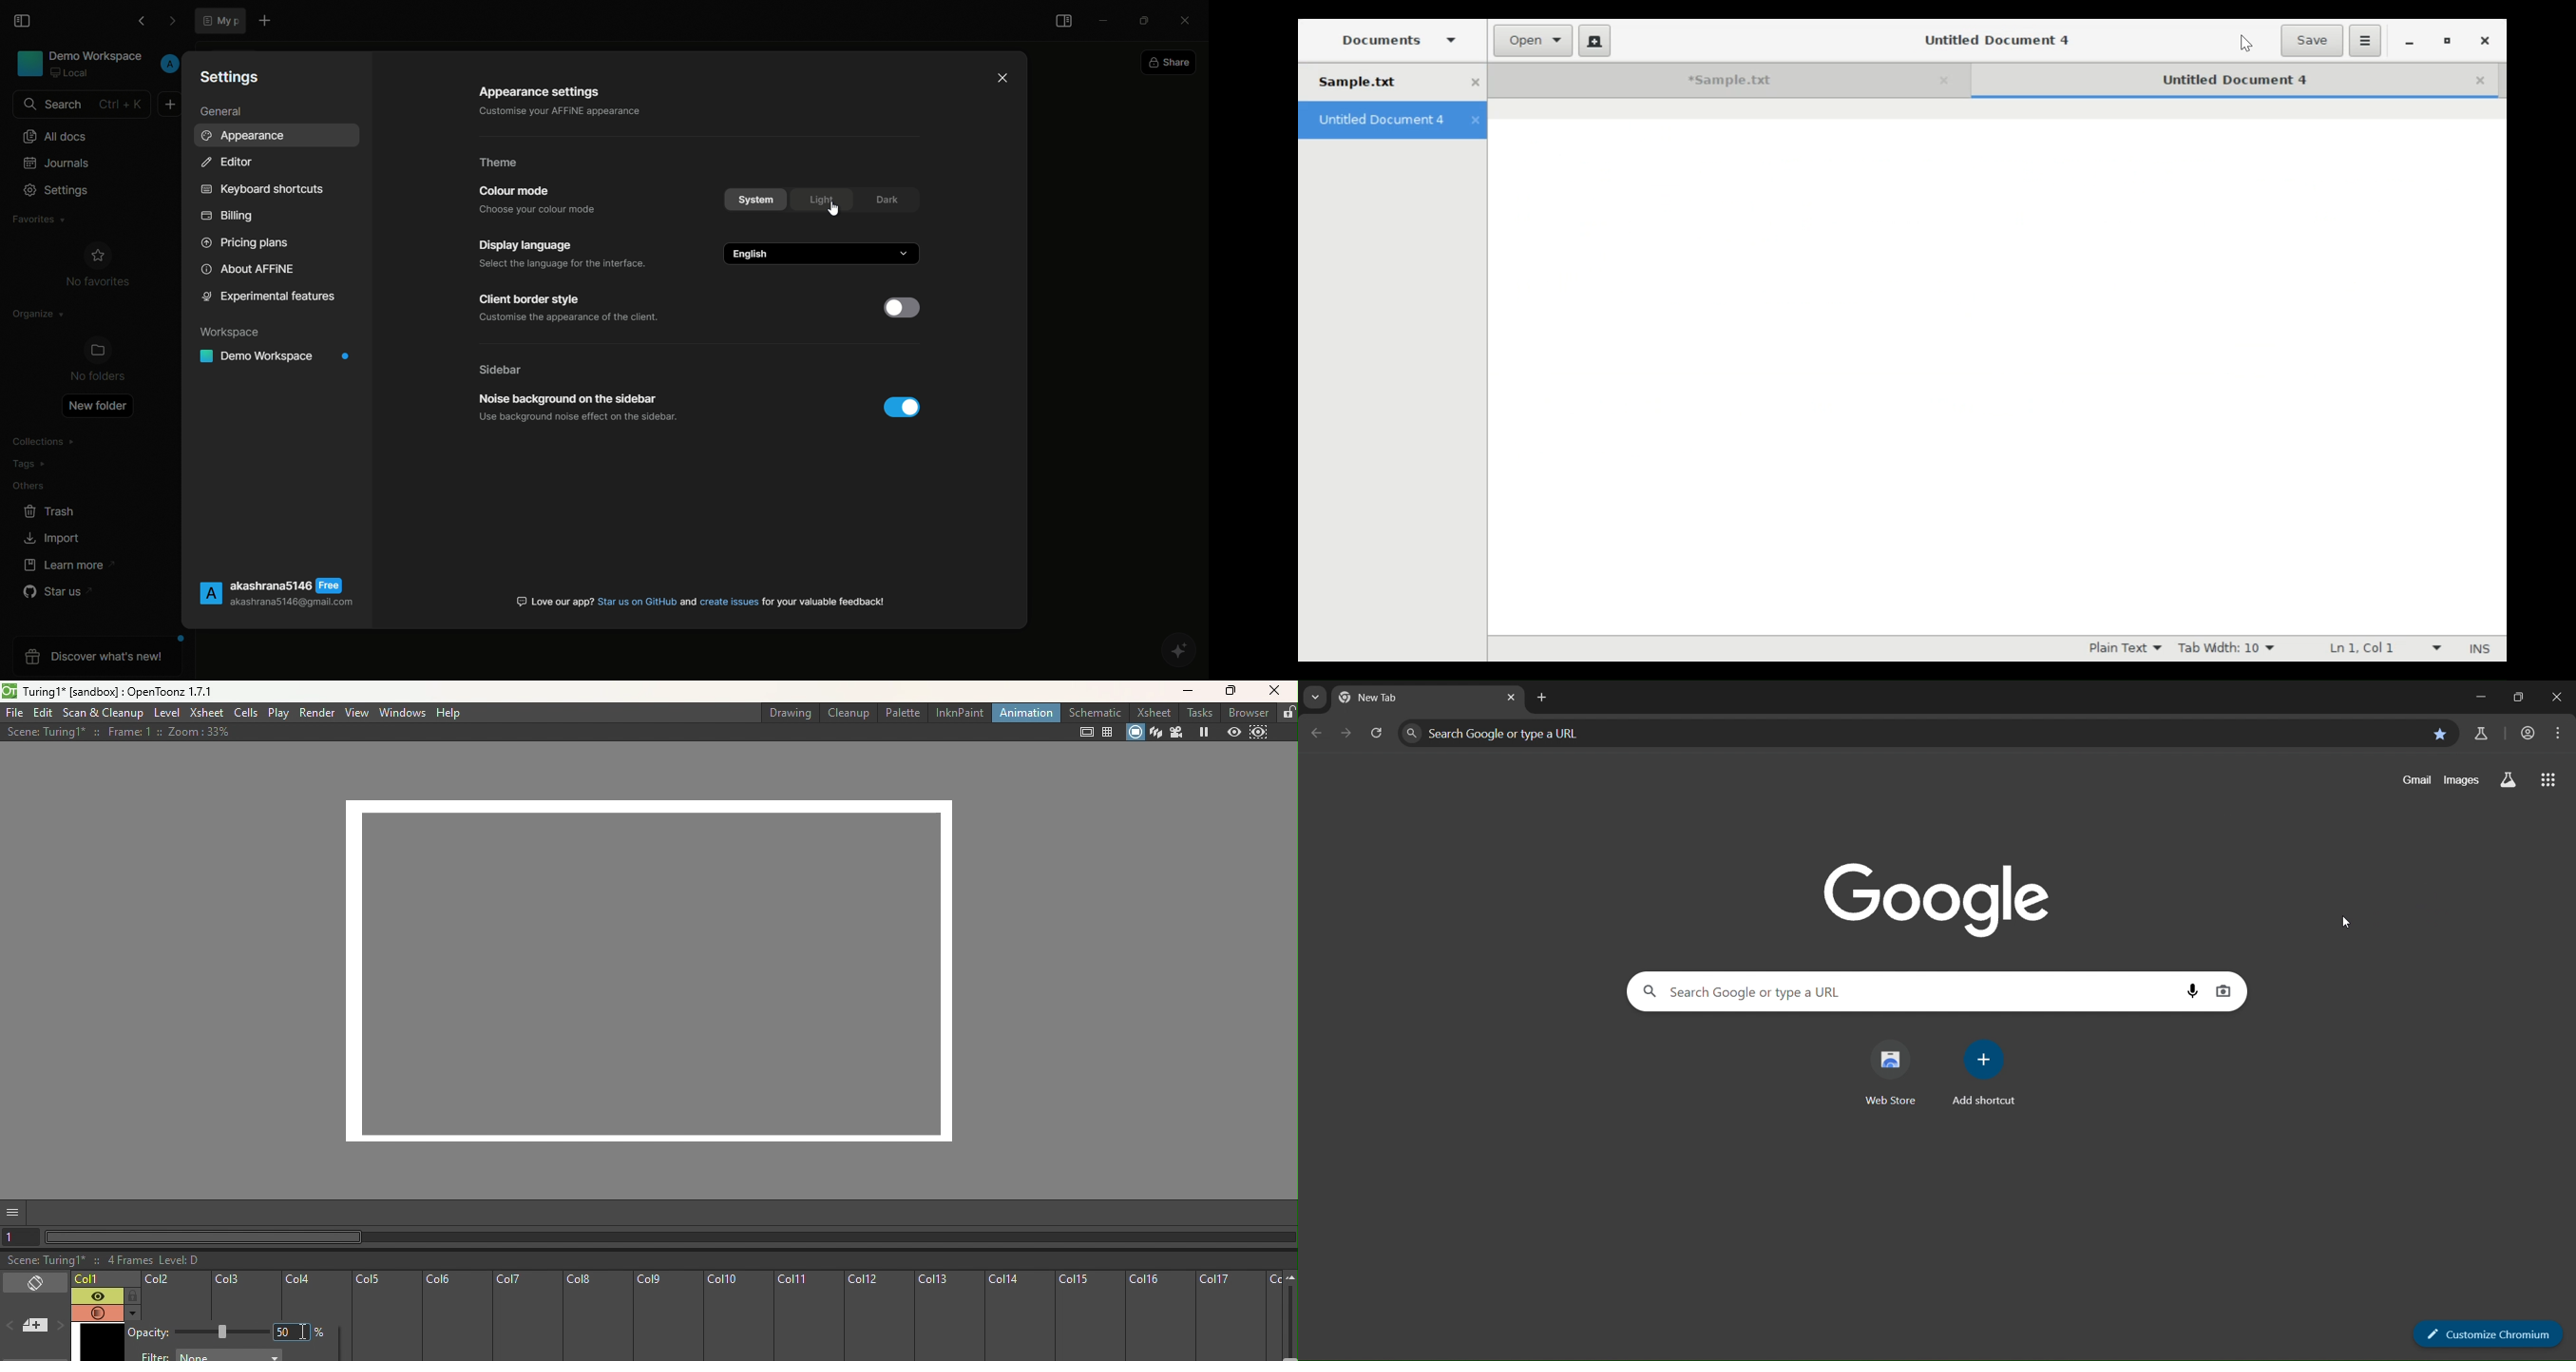  Describe the element at coordinates (80, 105) in the screenshot. I see `search bar` at that location.